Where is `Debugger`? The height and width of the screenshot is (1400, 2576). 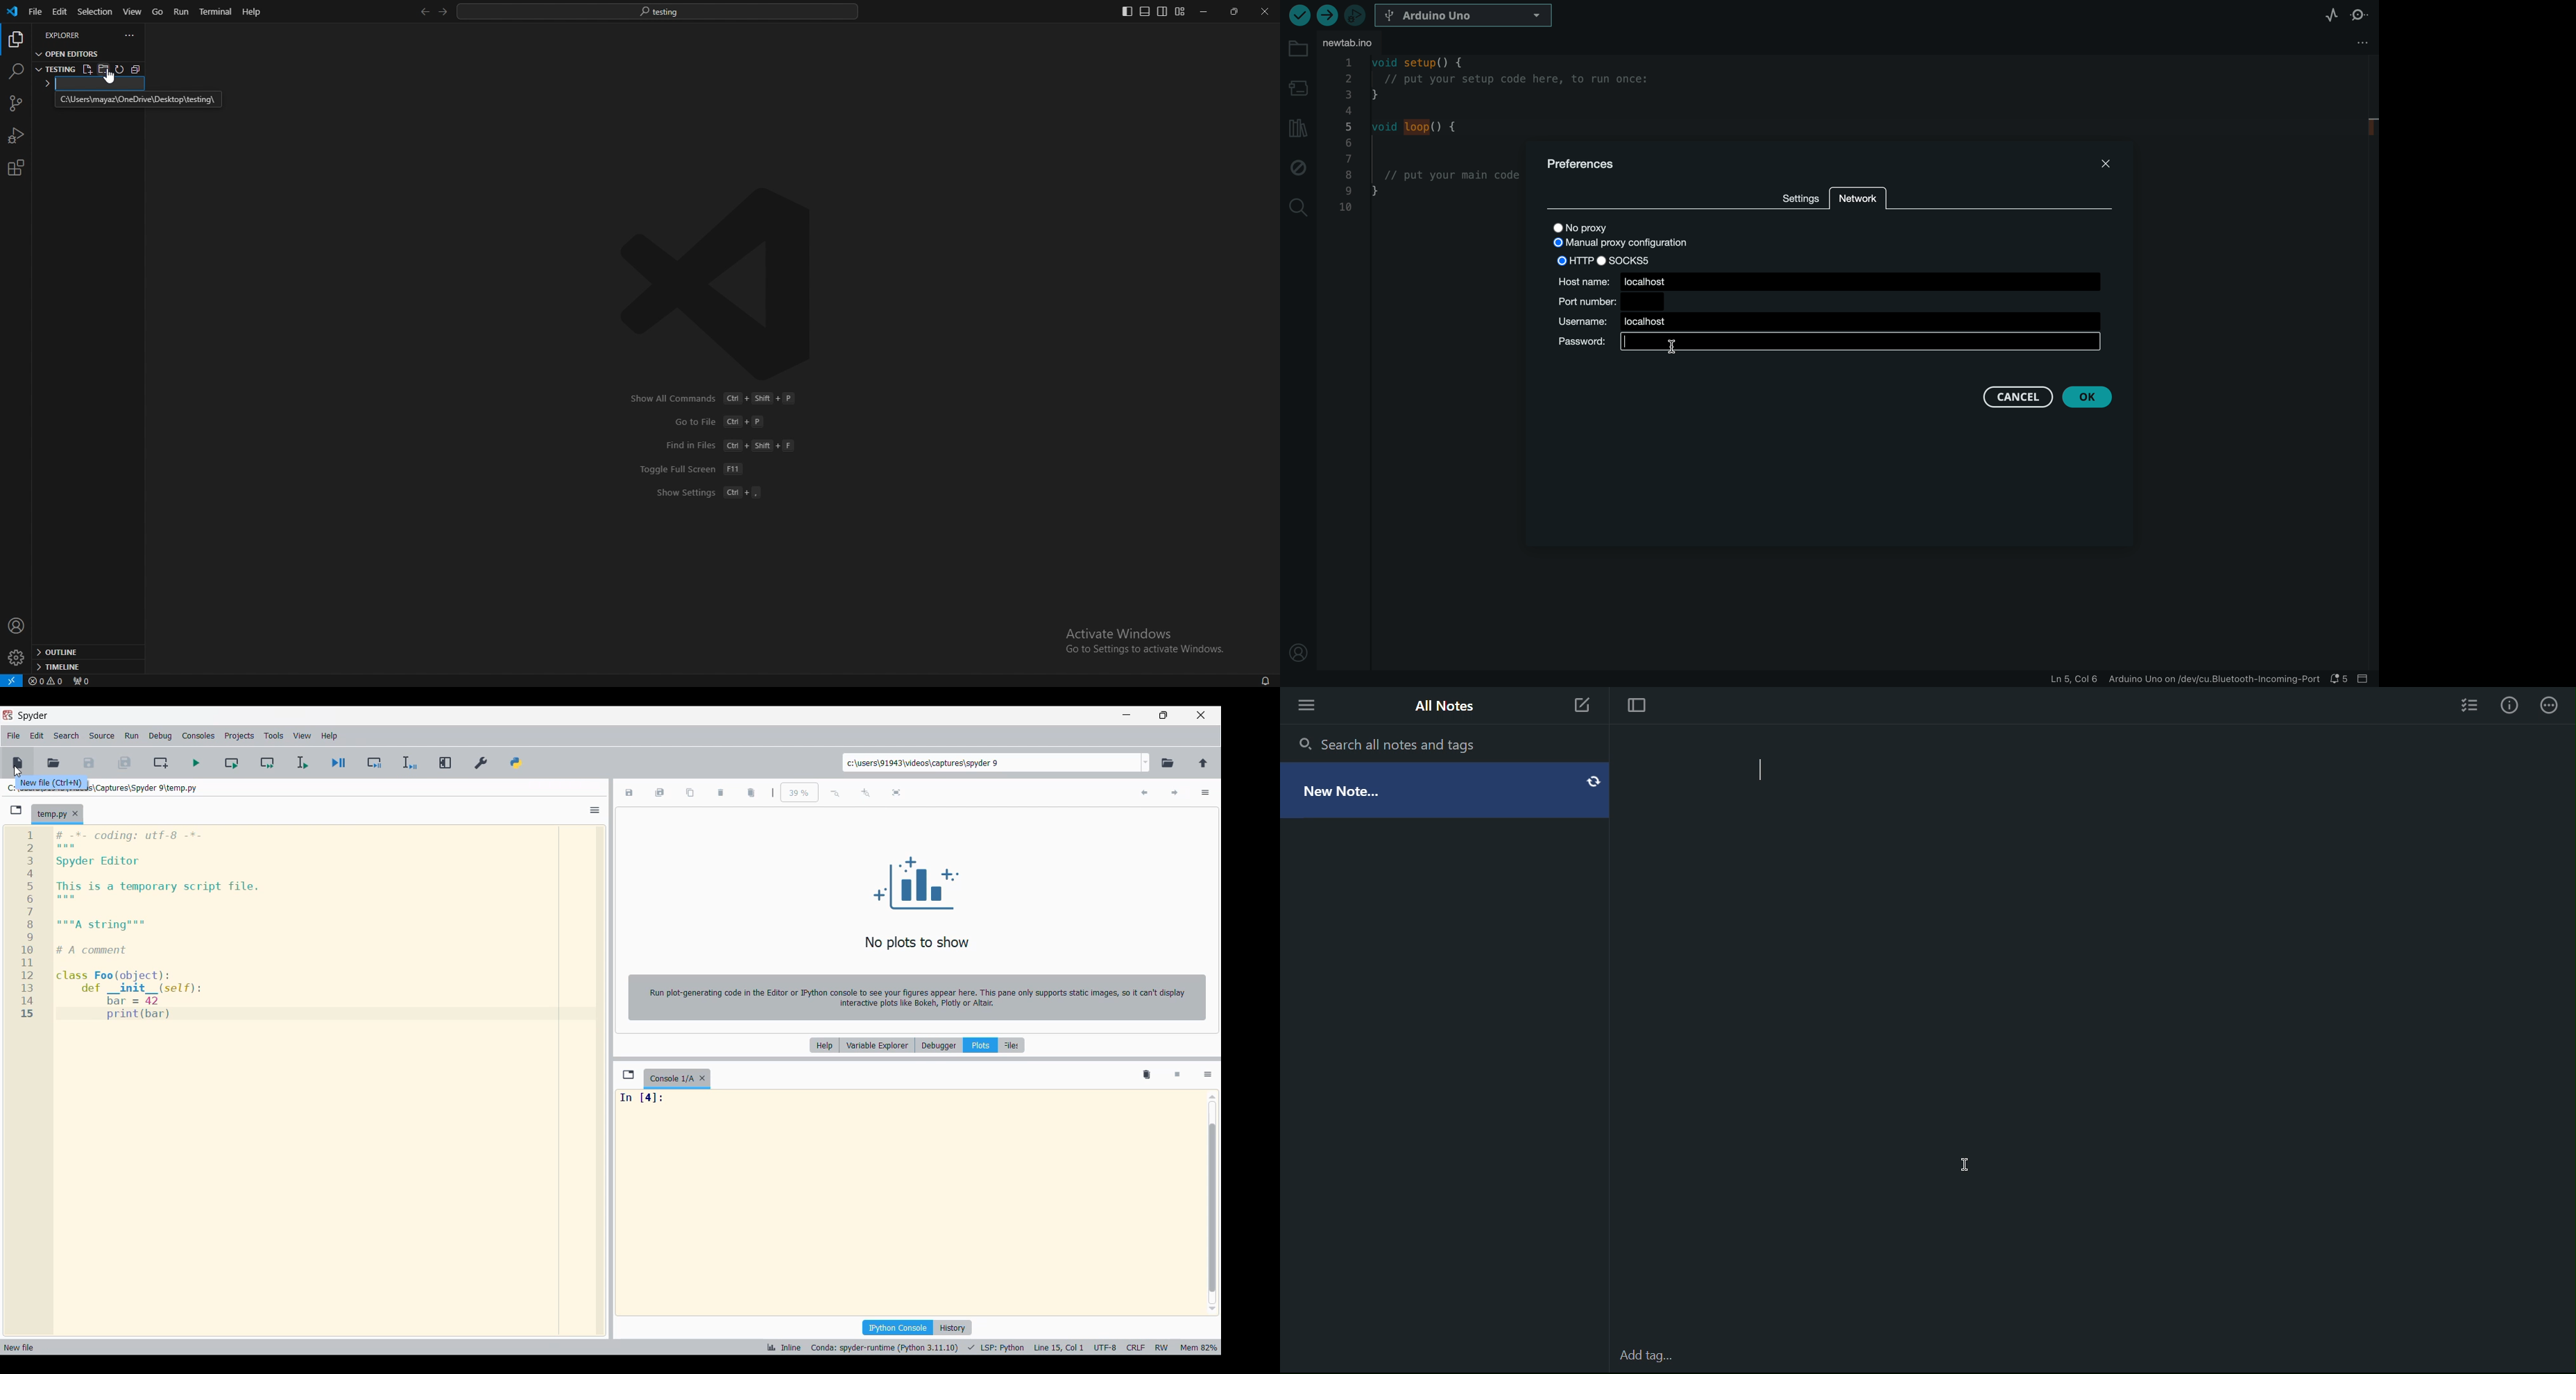 Debugger is located at coordinates (939, 1045).